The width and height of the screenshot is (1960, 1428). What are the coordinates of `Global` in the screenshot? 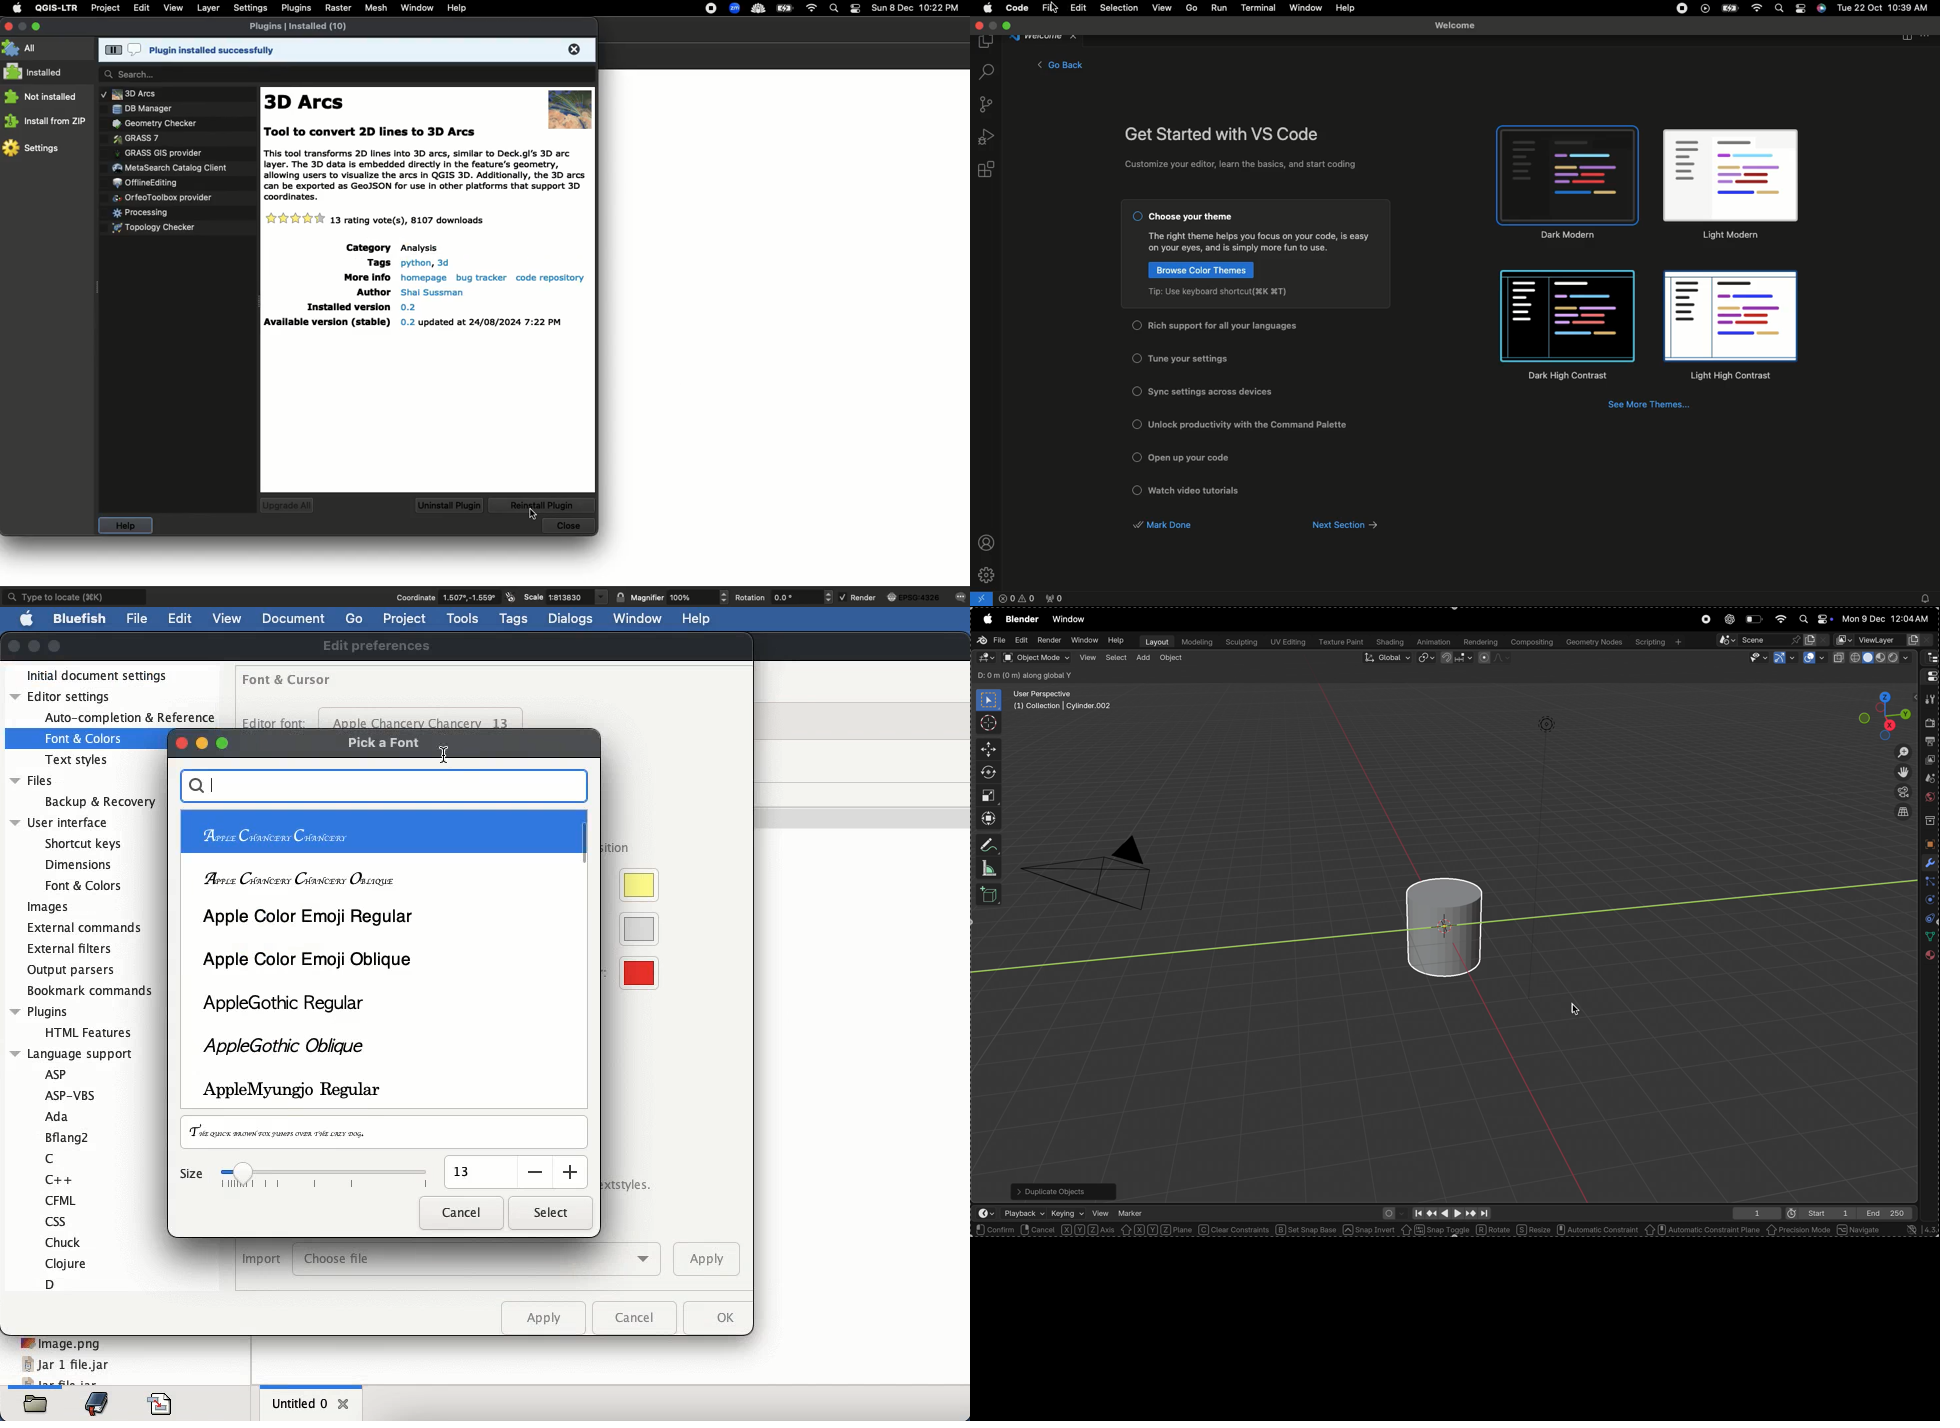 It's located at (1386, 659).